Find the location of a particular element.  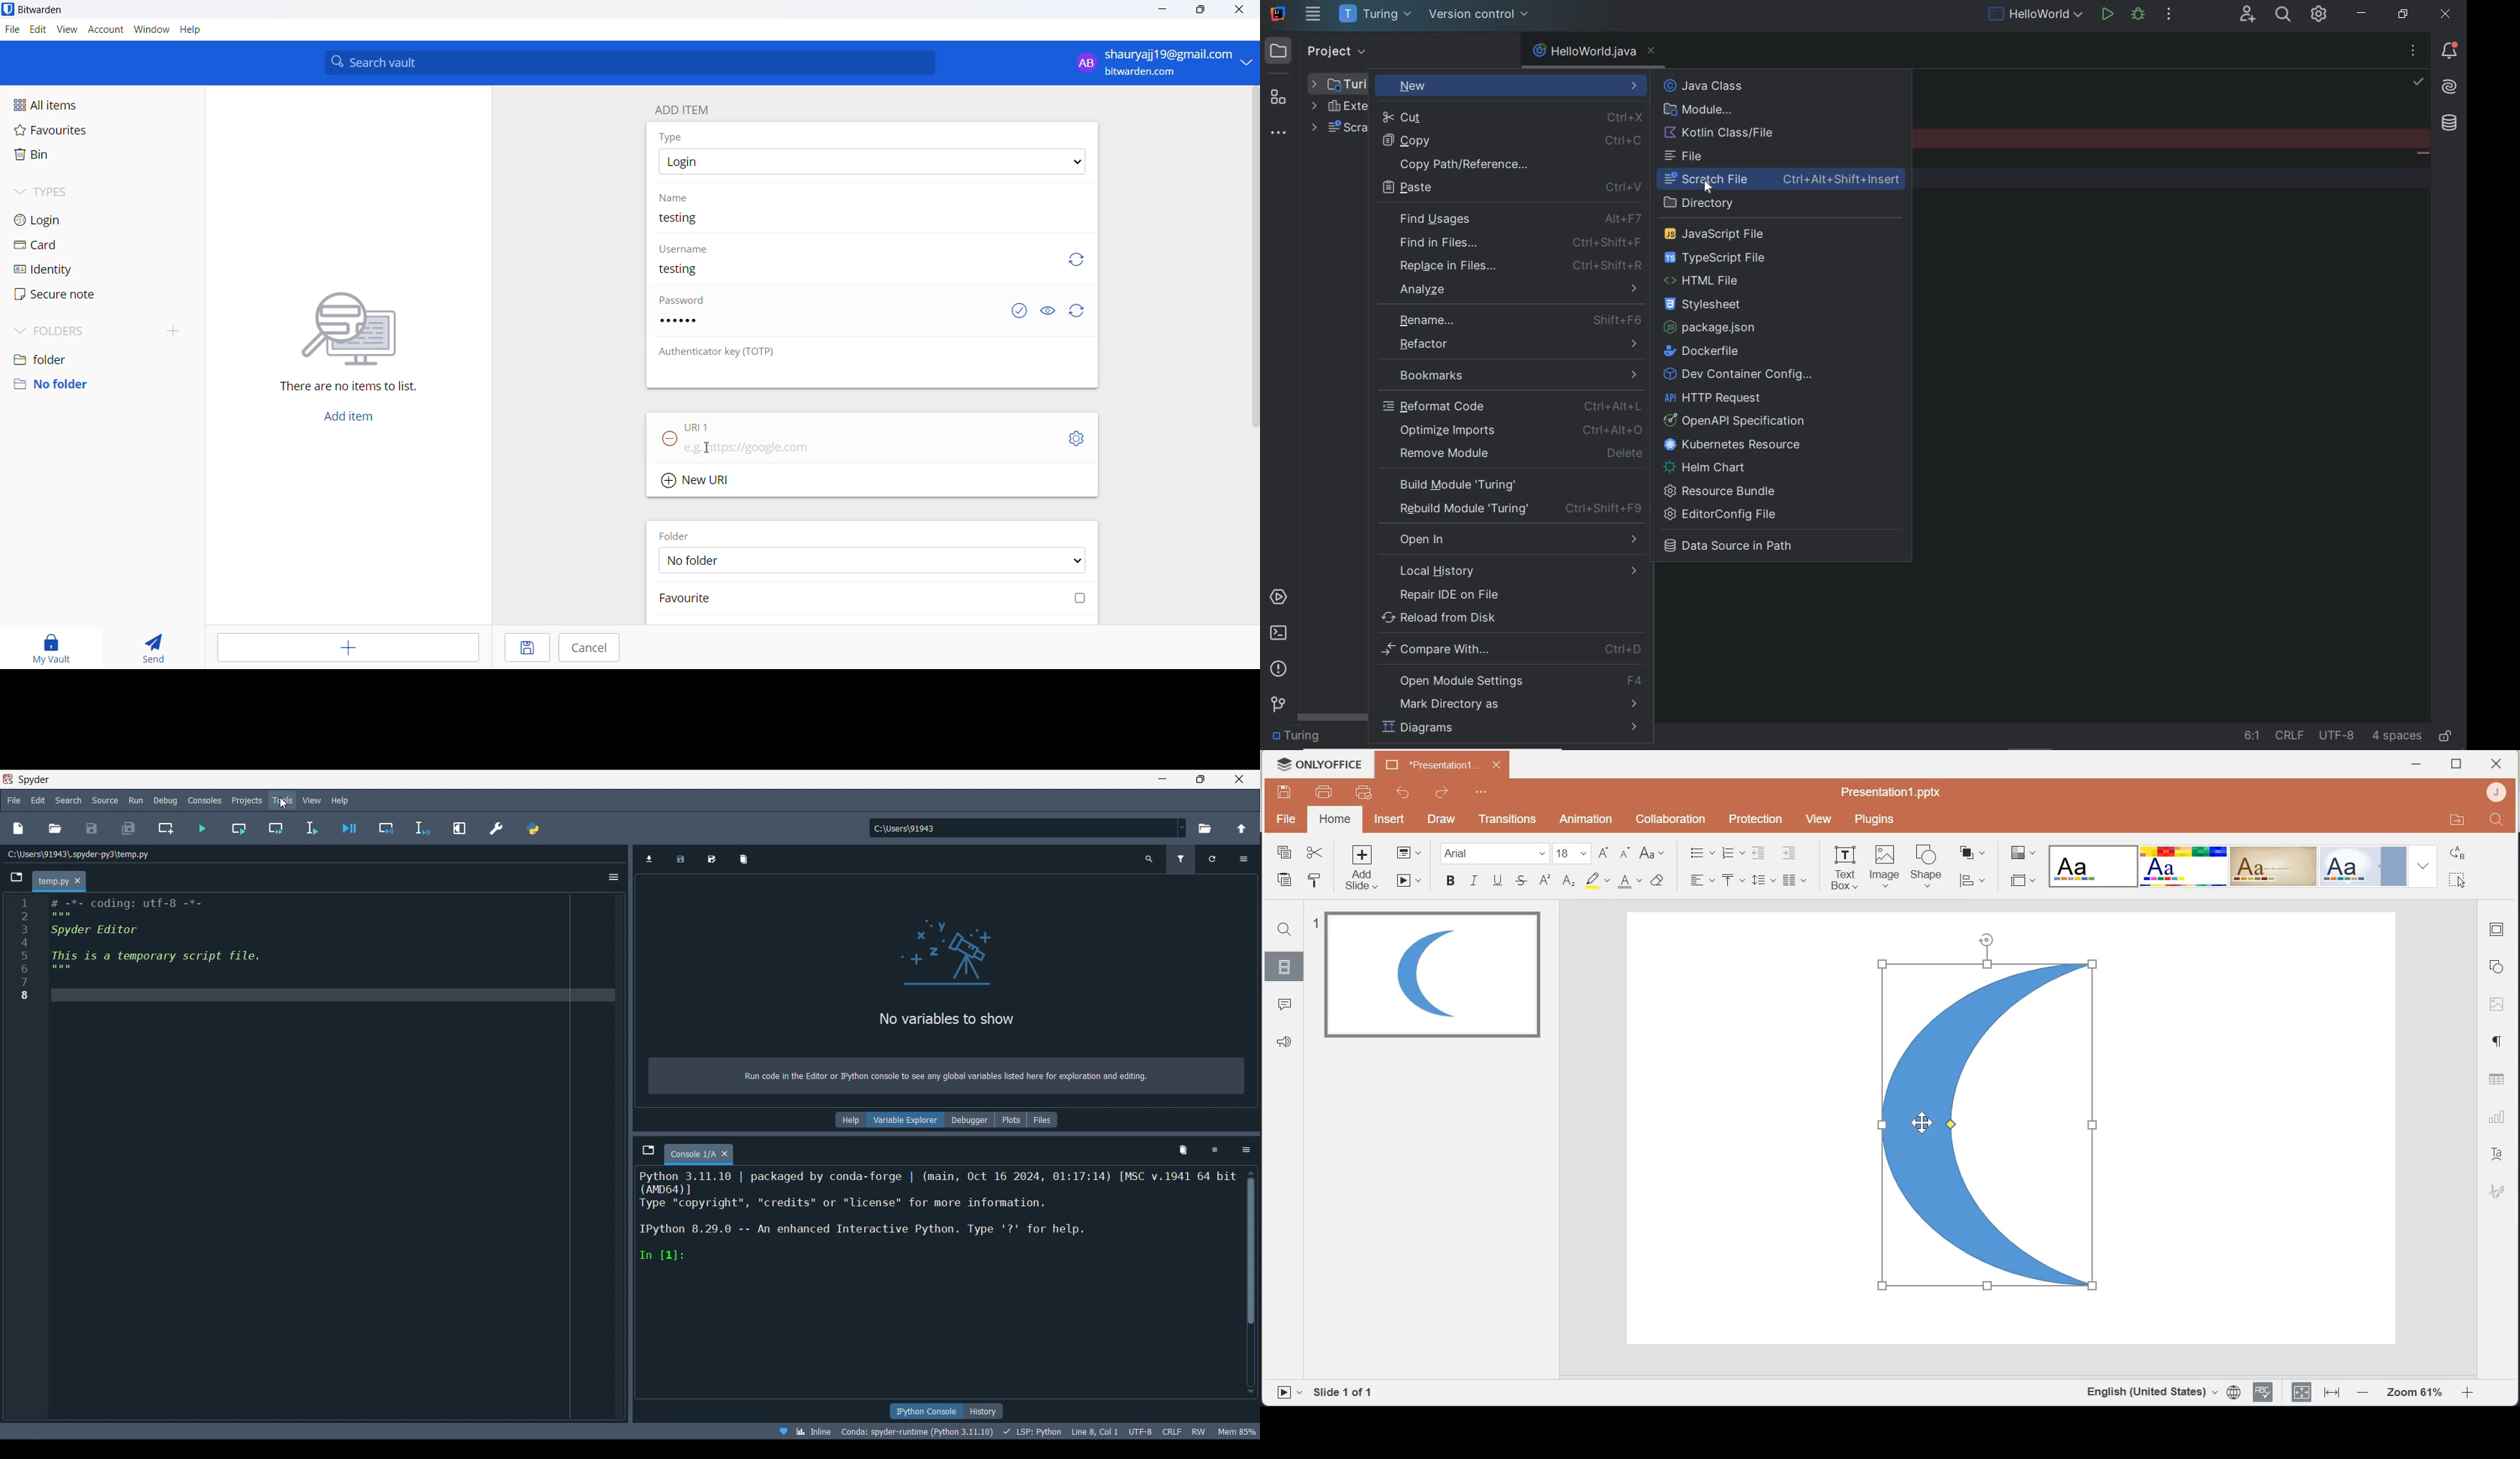

Help menu is located at coordinates (340, 801).